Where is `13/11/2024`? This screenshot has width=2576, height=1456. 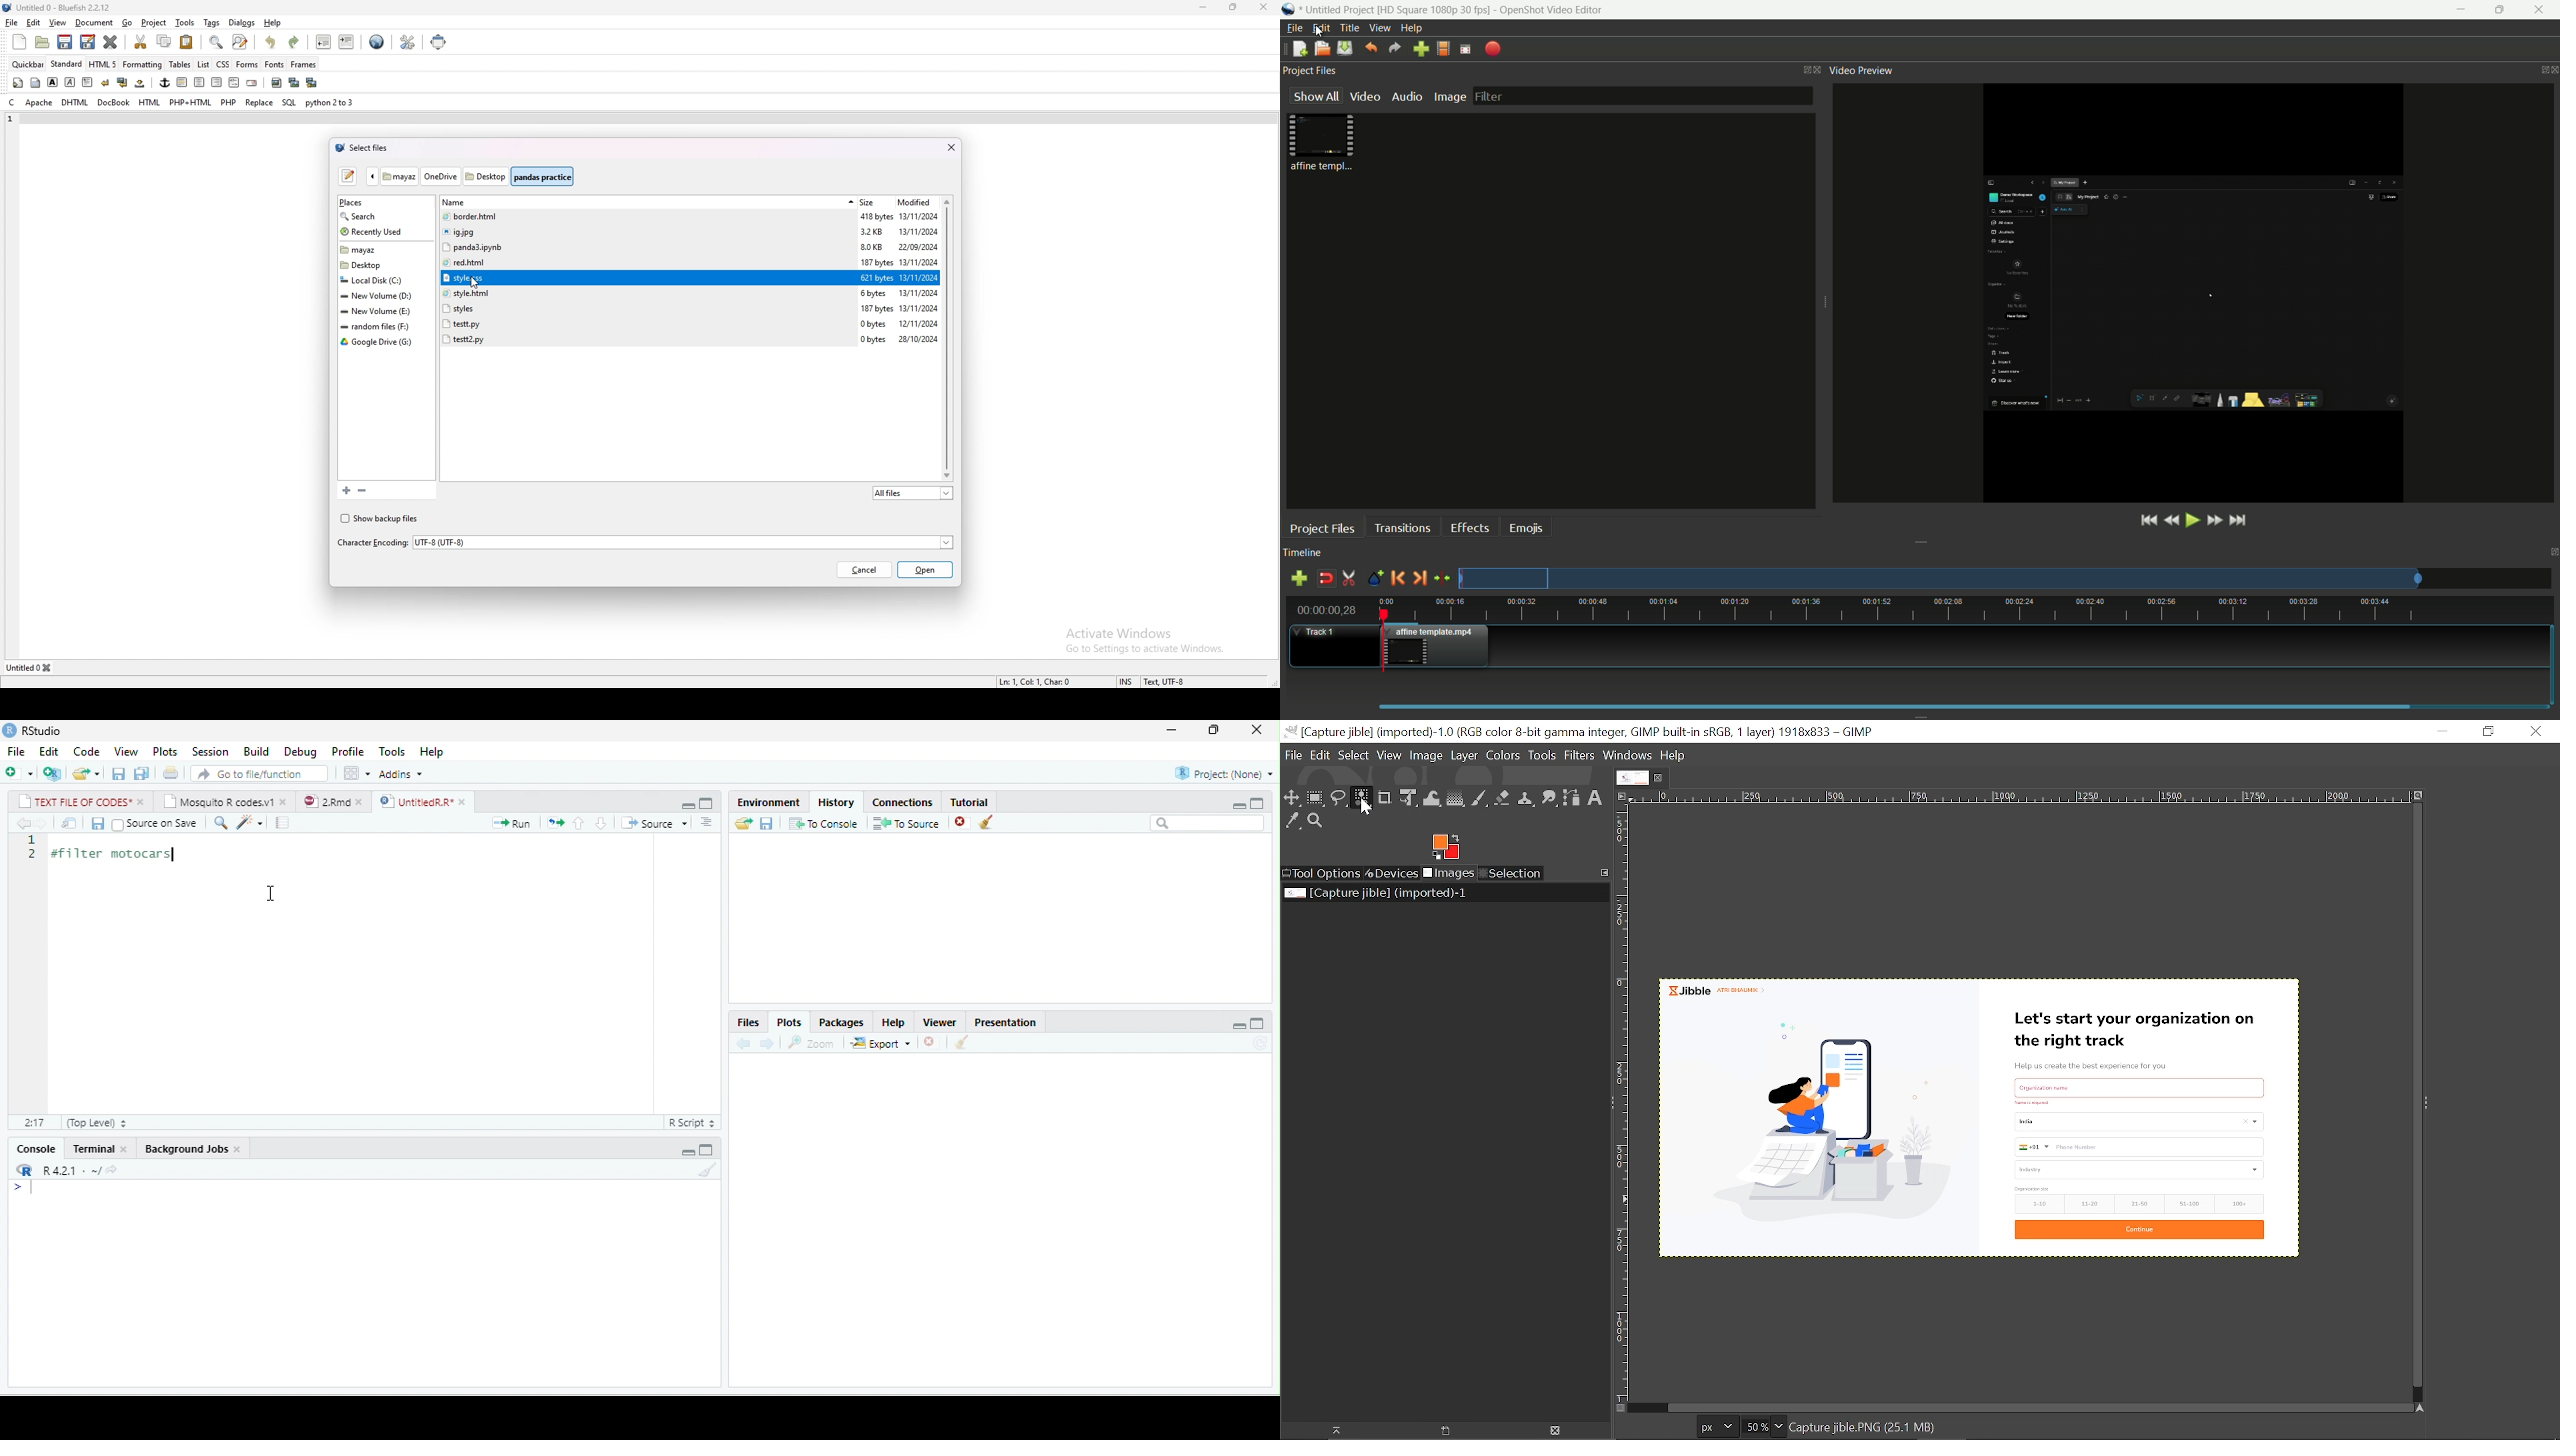
13/11/2024 is located at coordinates (919, 309).